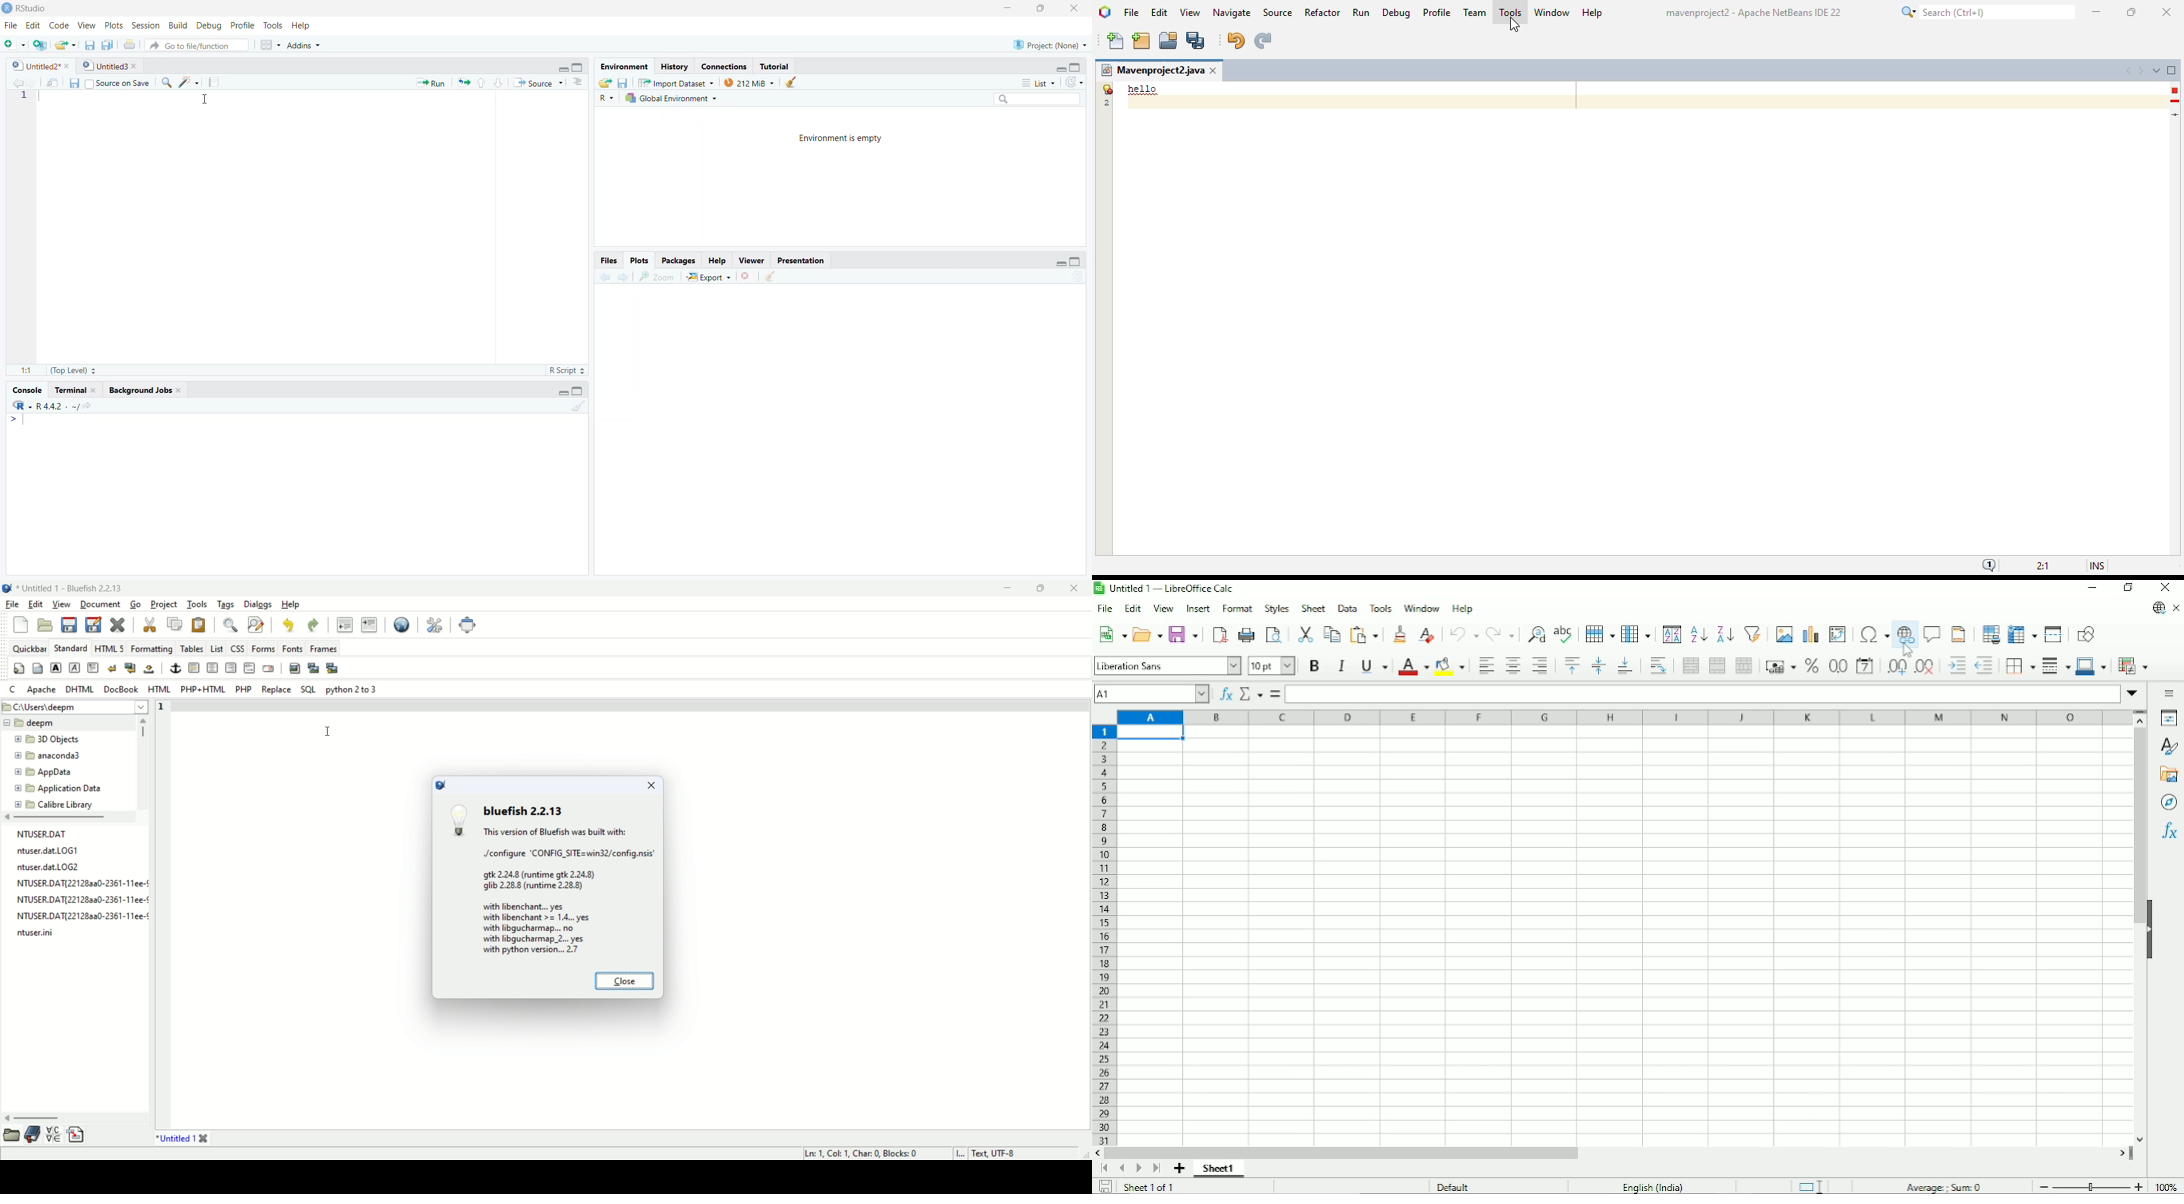 The height and width of the screenshot is (1204, 2184). I want to click on Copy, so click(1331, 634).